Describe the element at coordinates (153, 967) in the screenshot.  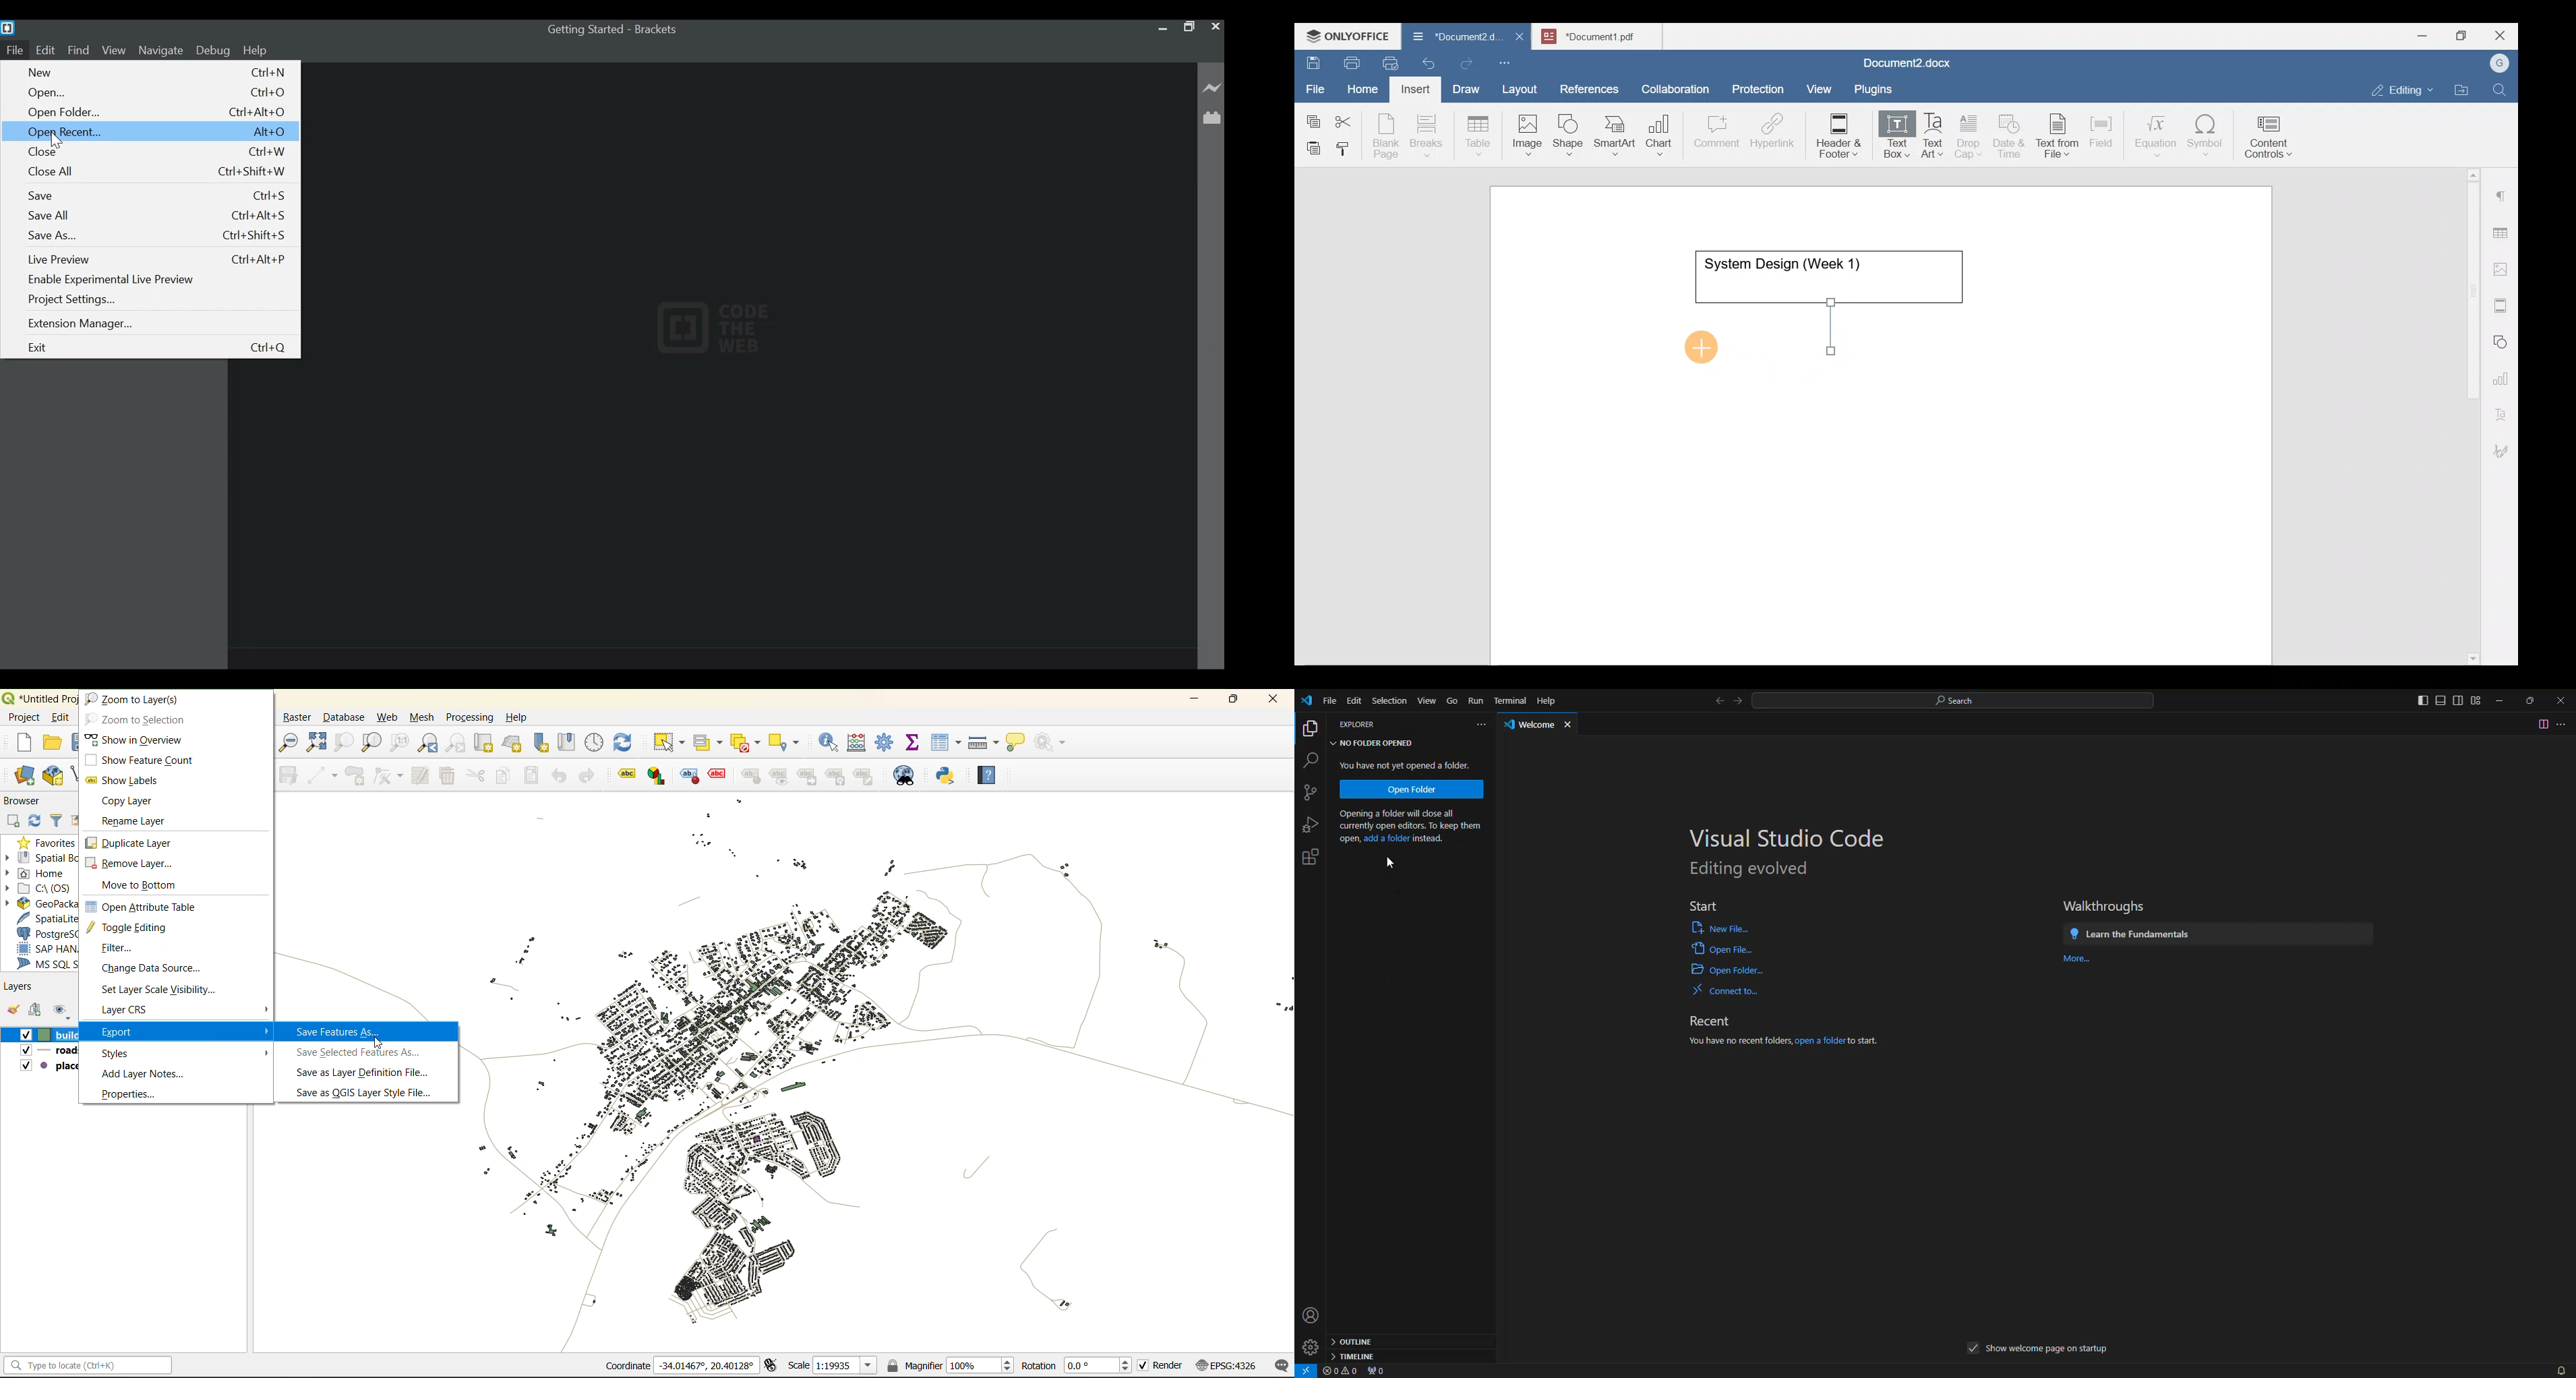
I see `change data source` at that location.